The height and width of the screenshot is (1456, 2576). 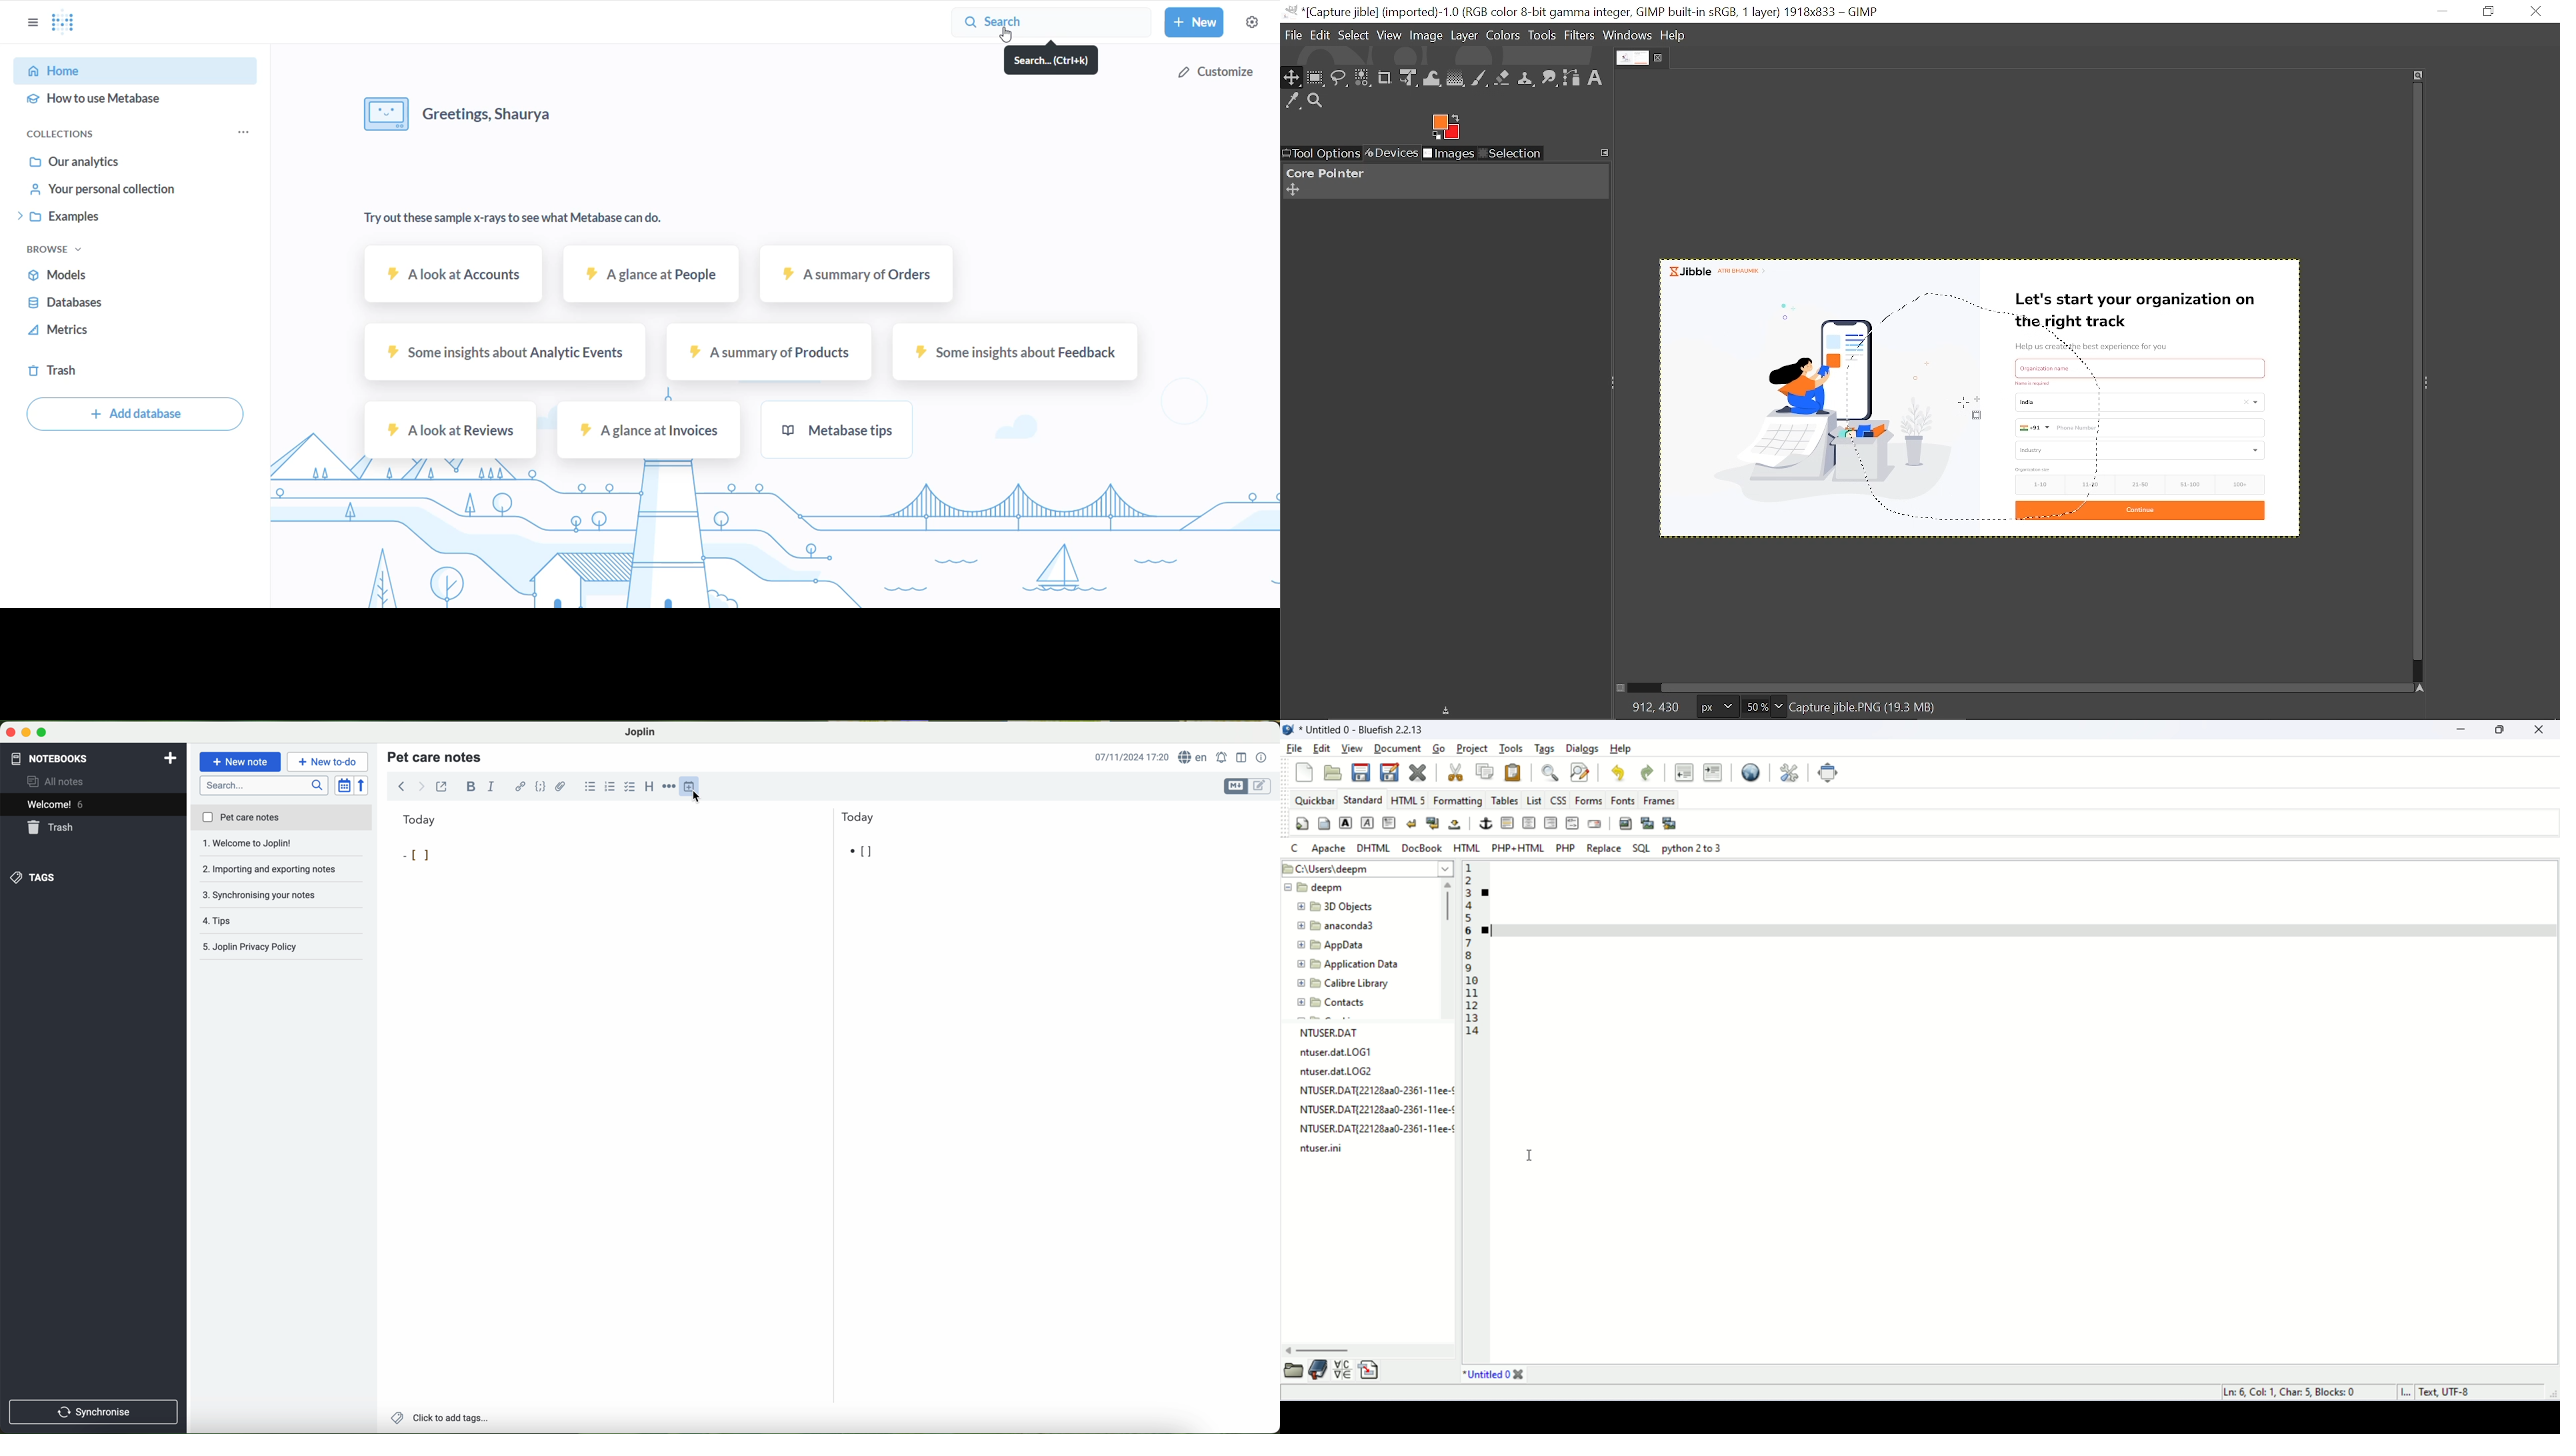 I want to click on welcome, so click(x=93, y=806).